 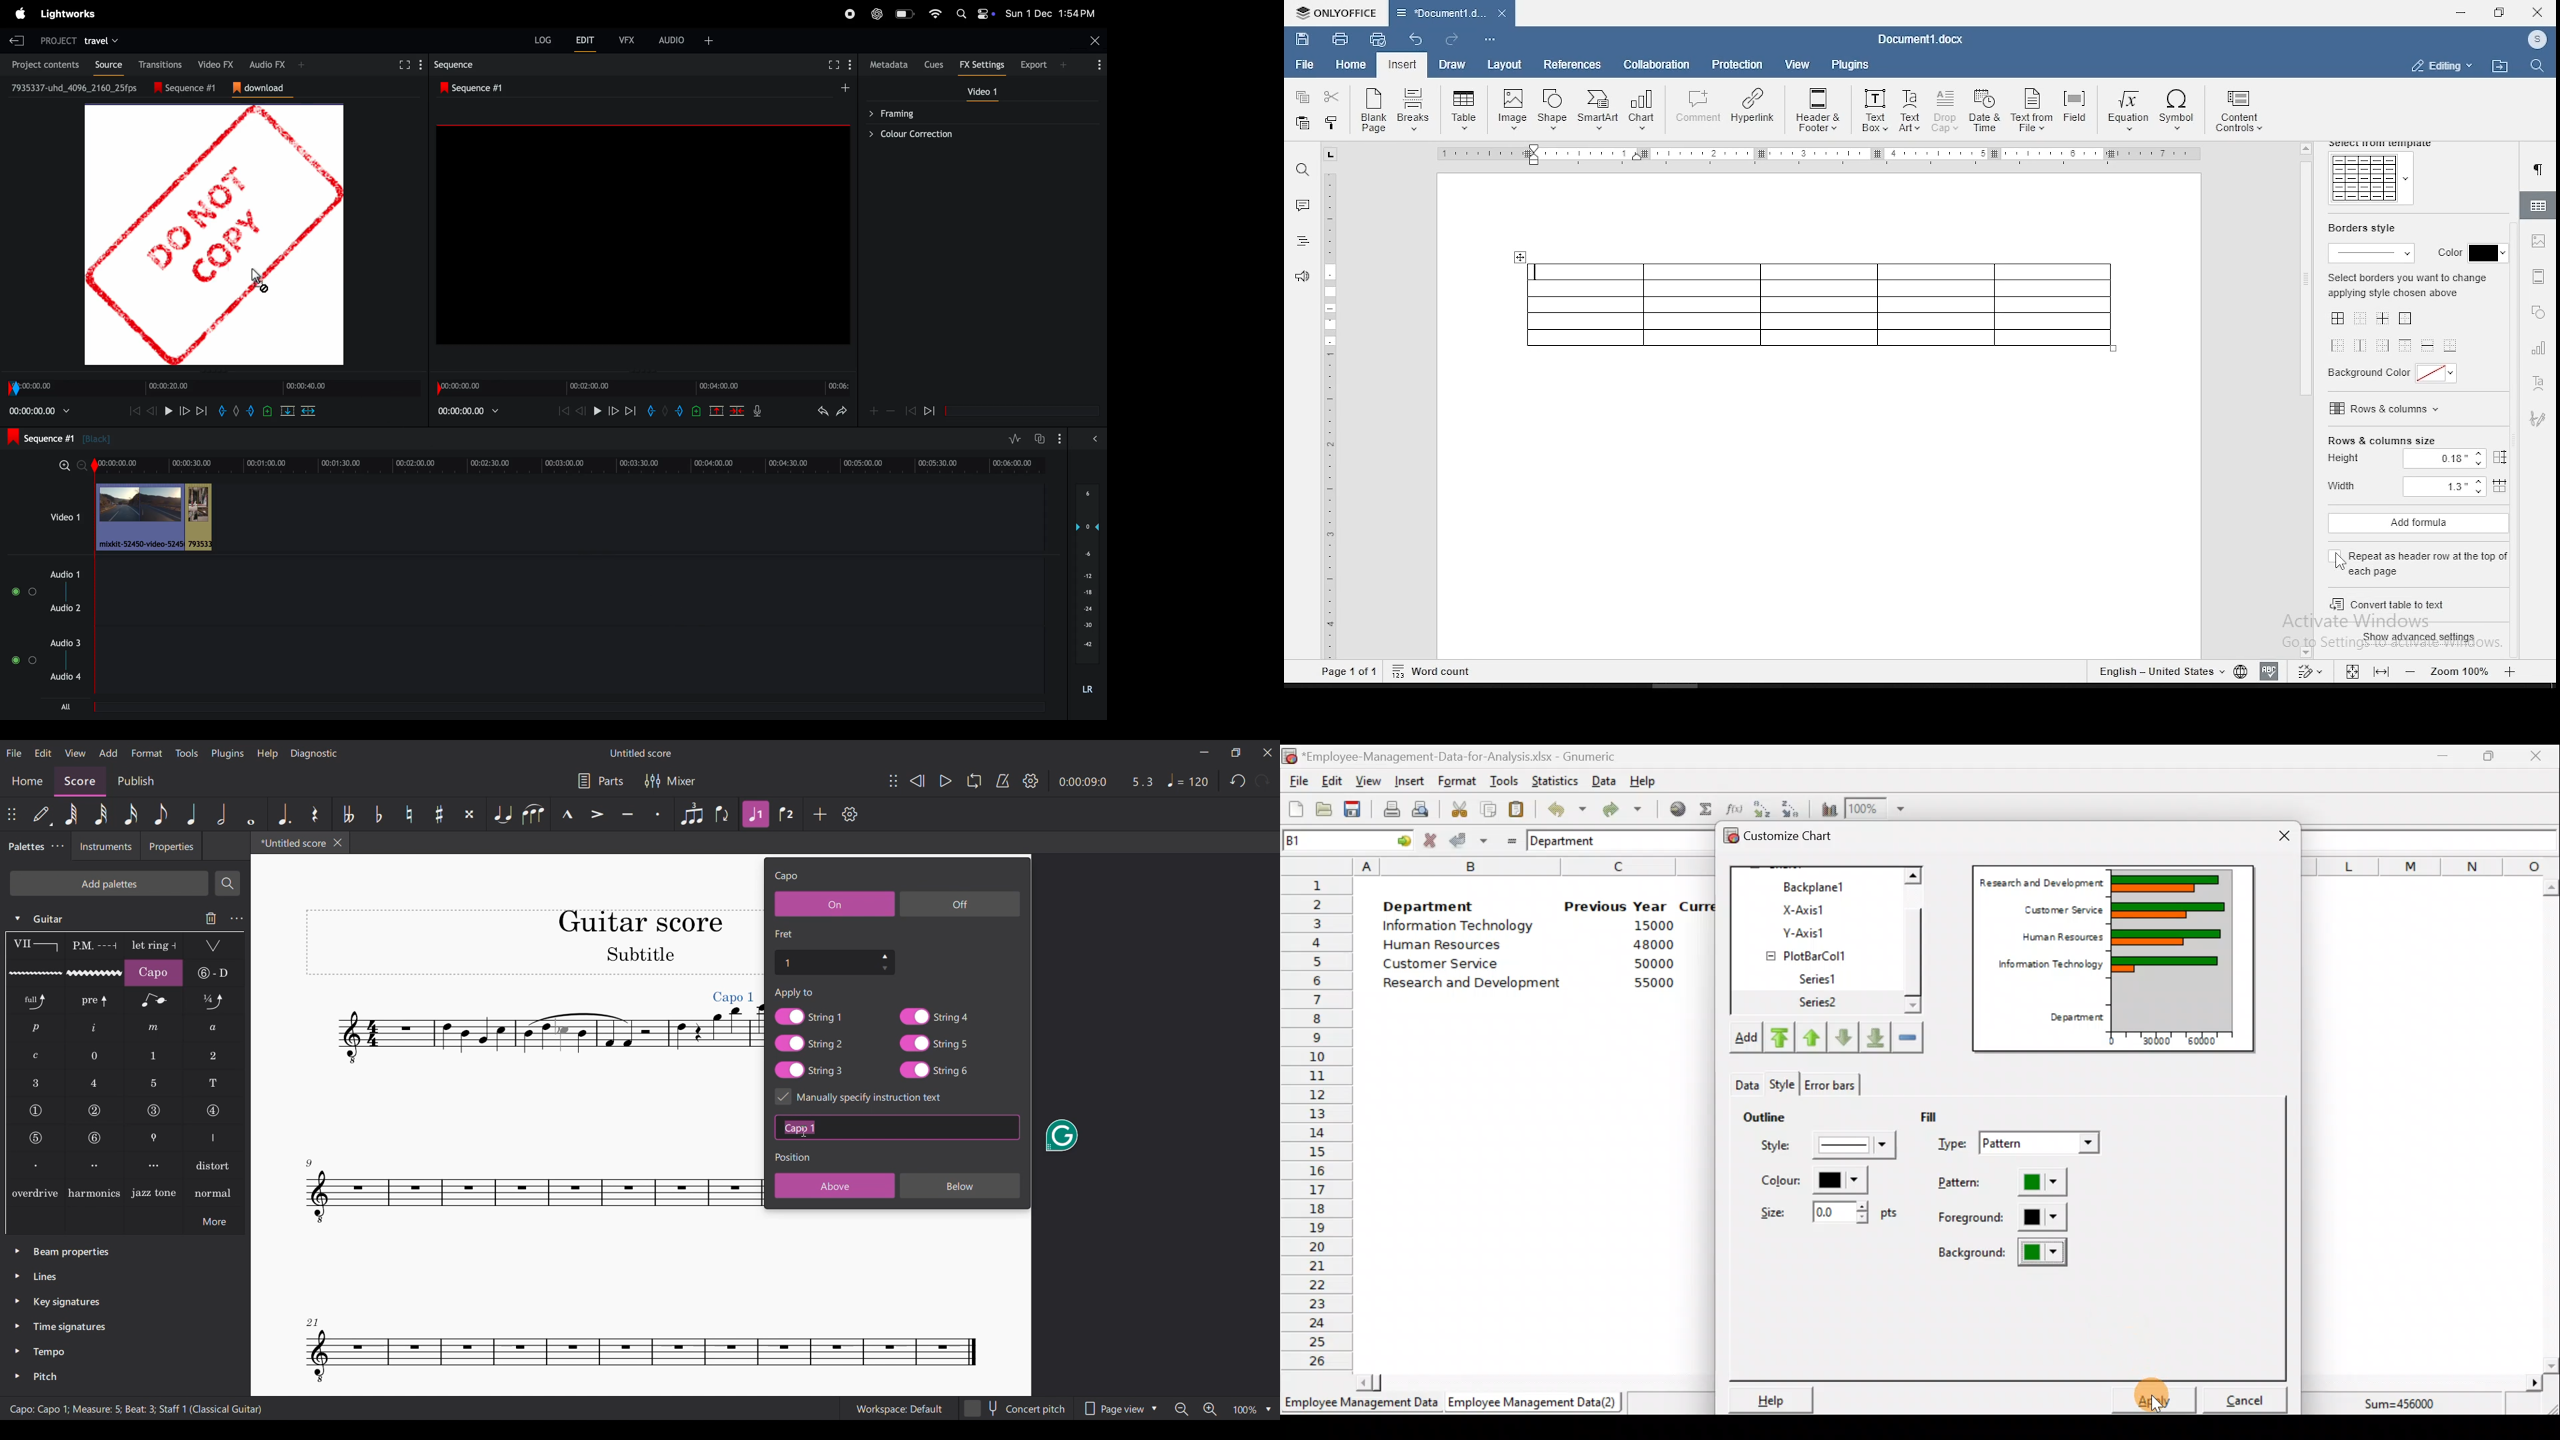 What do you see at coordinates (15, 753) in the screenshot?
I see `File menu` at bounding box center [15, 753].